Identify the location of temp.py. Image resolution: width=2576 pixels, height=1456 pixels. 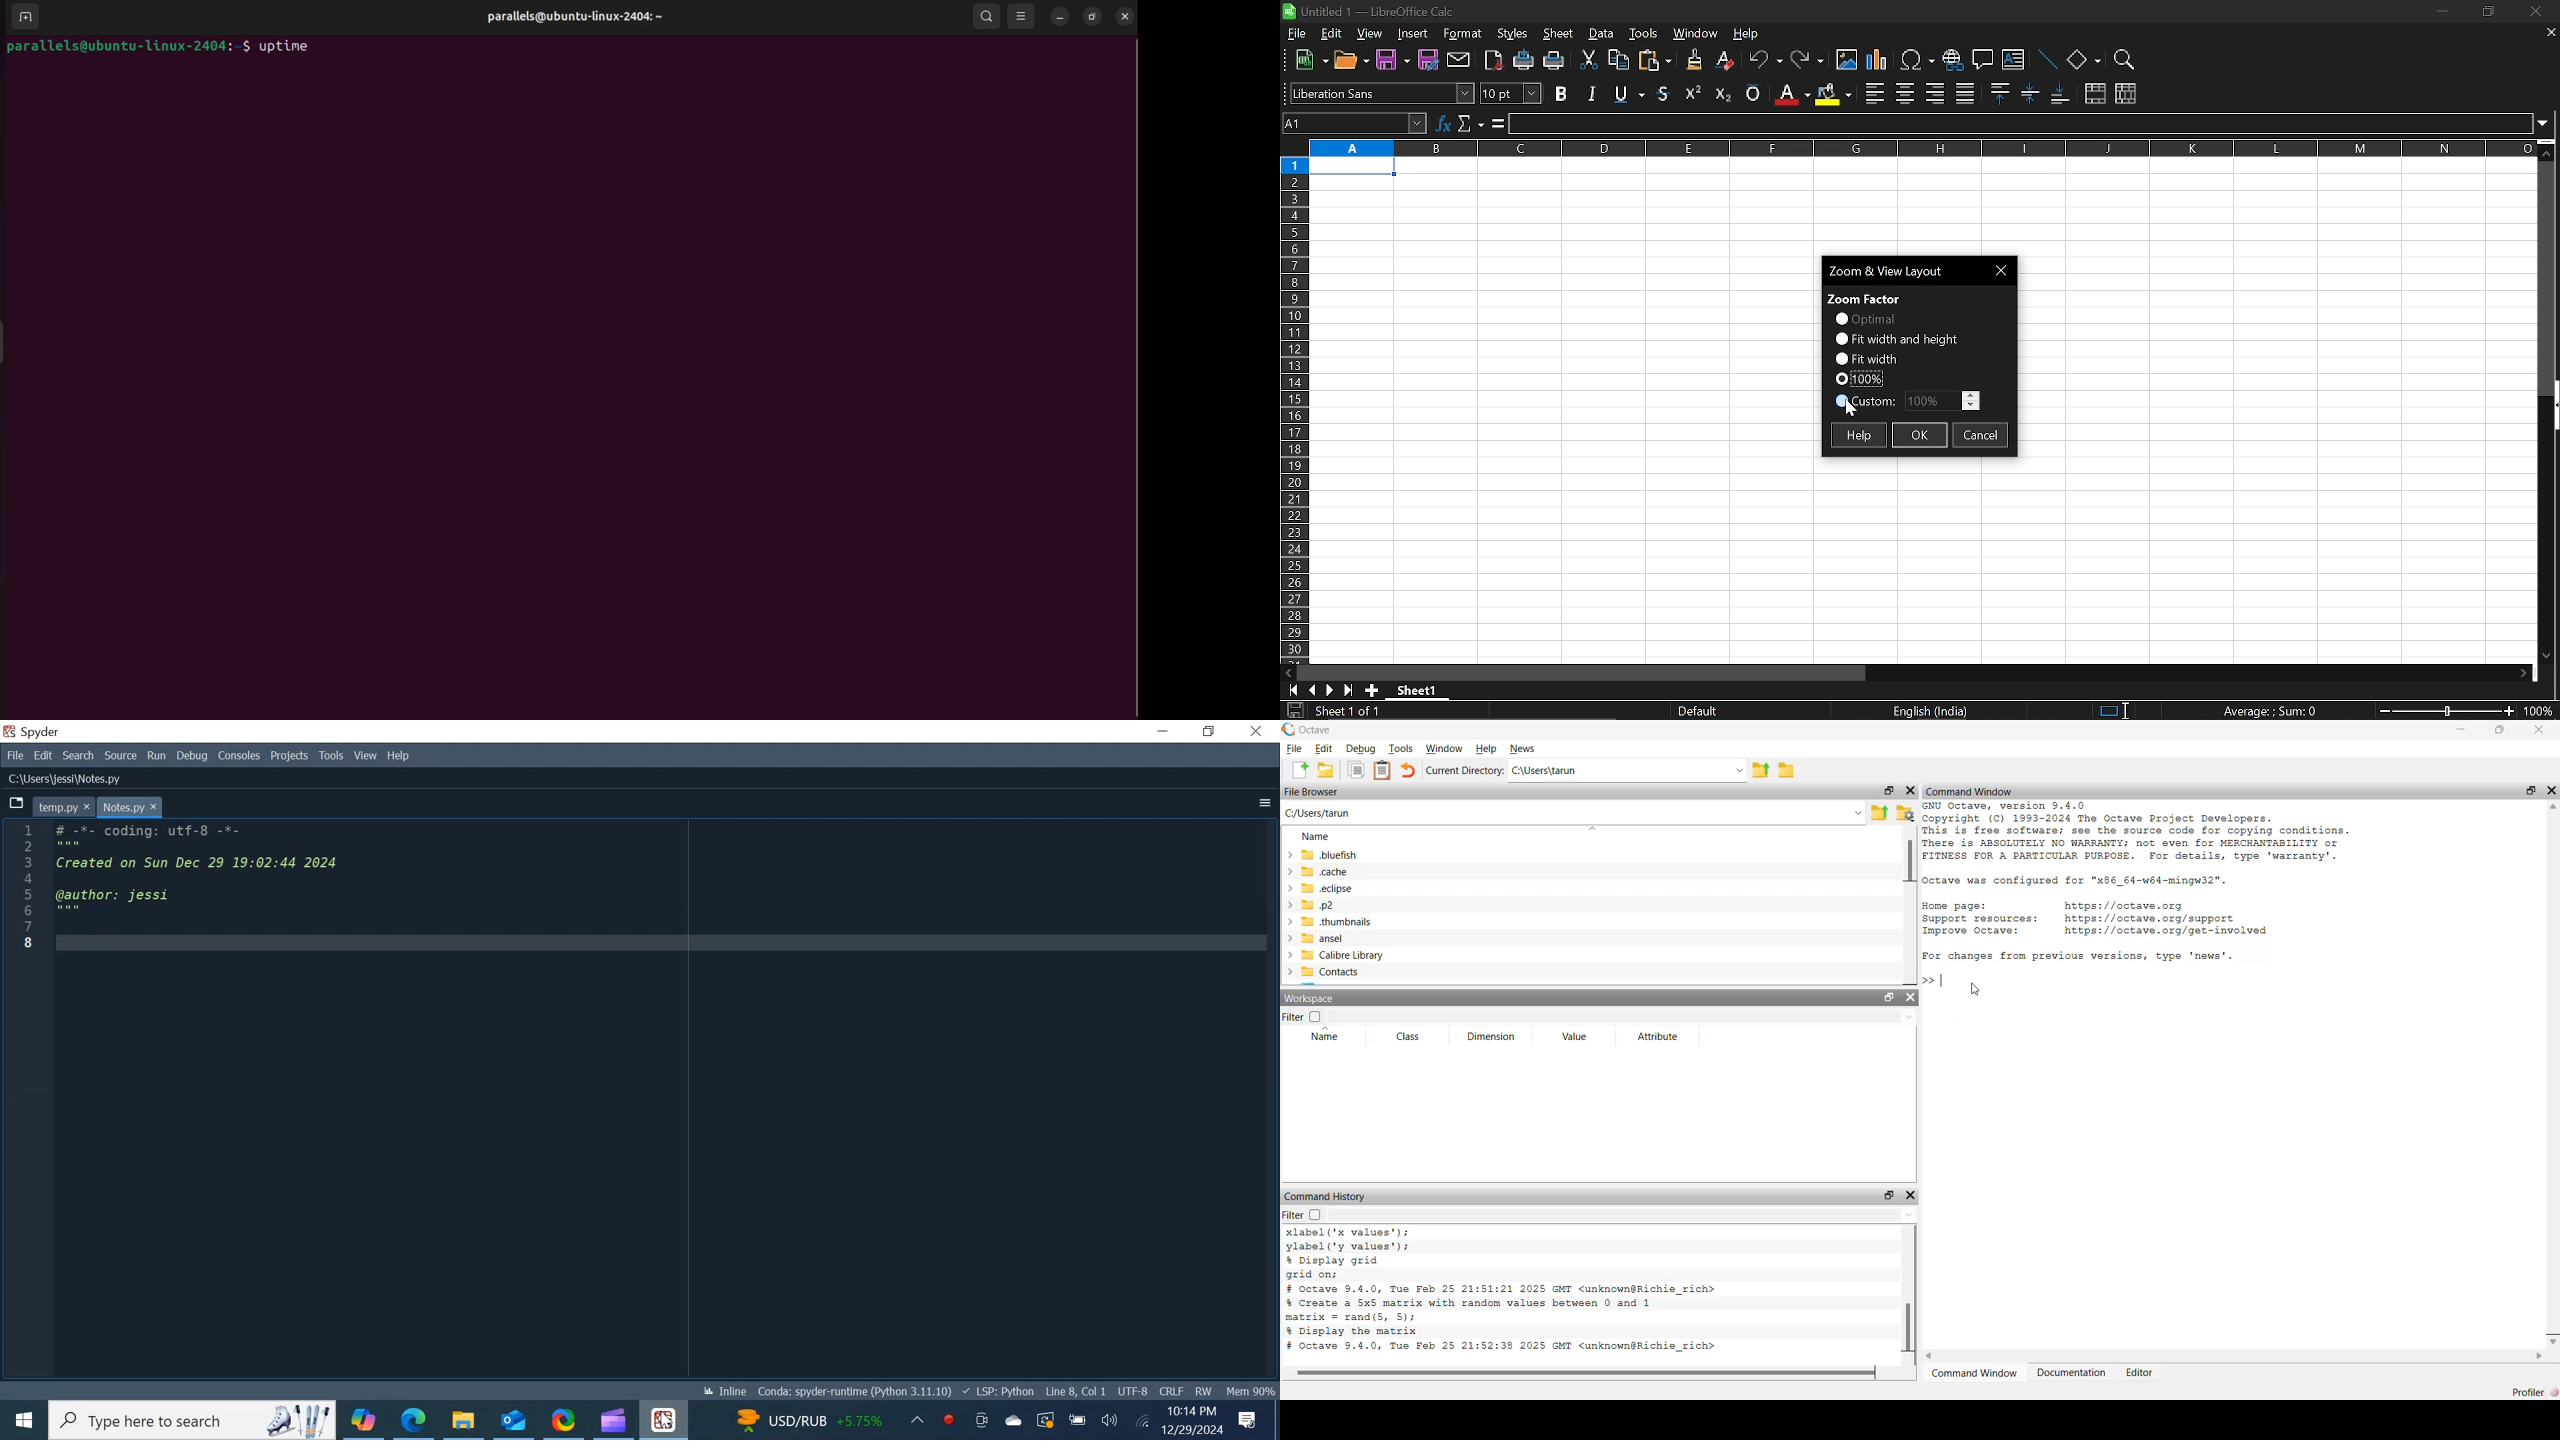
(63, 807).